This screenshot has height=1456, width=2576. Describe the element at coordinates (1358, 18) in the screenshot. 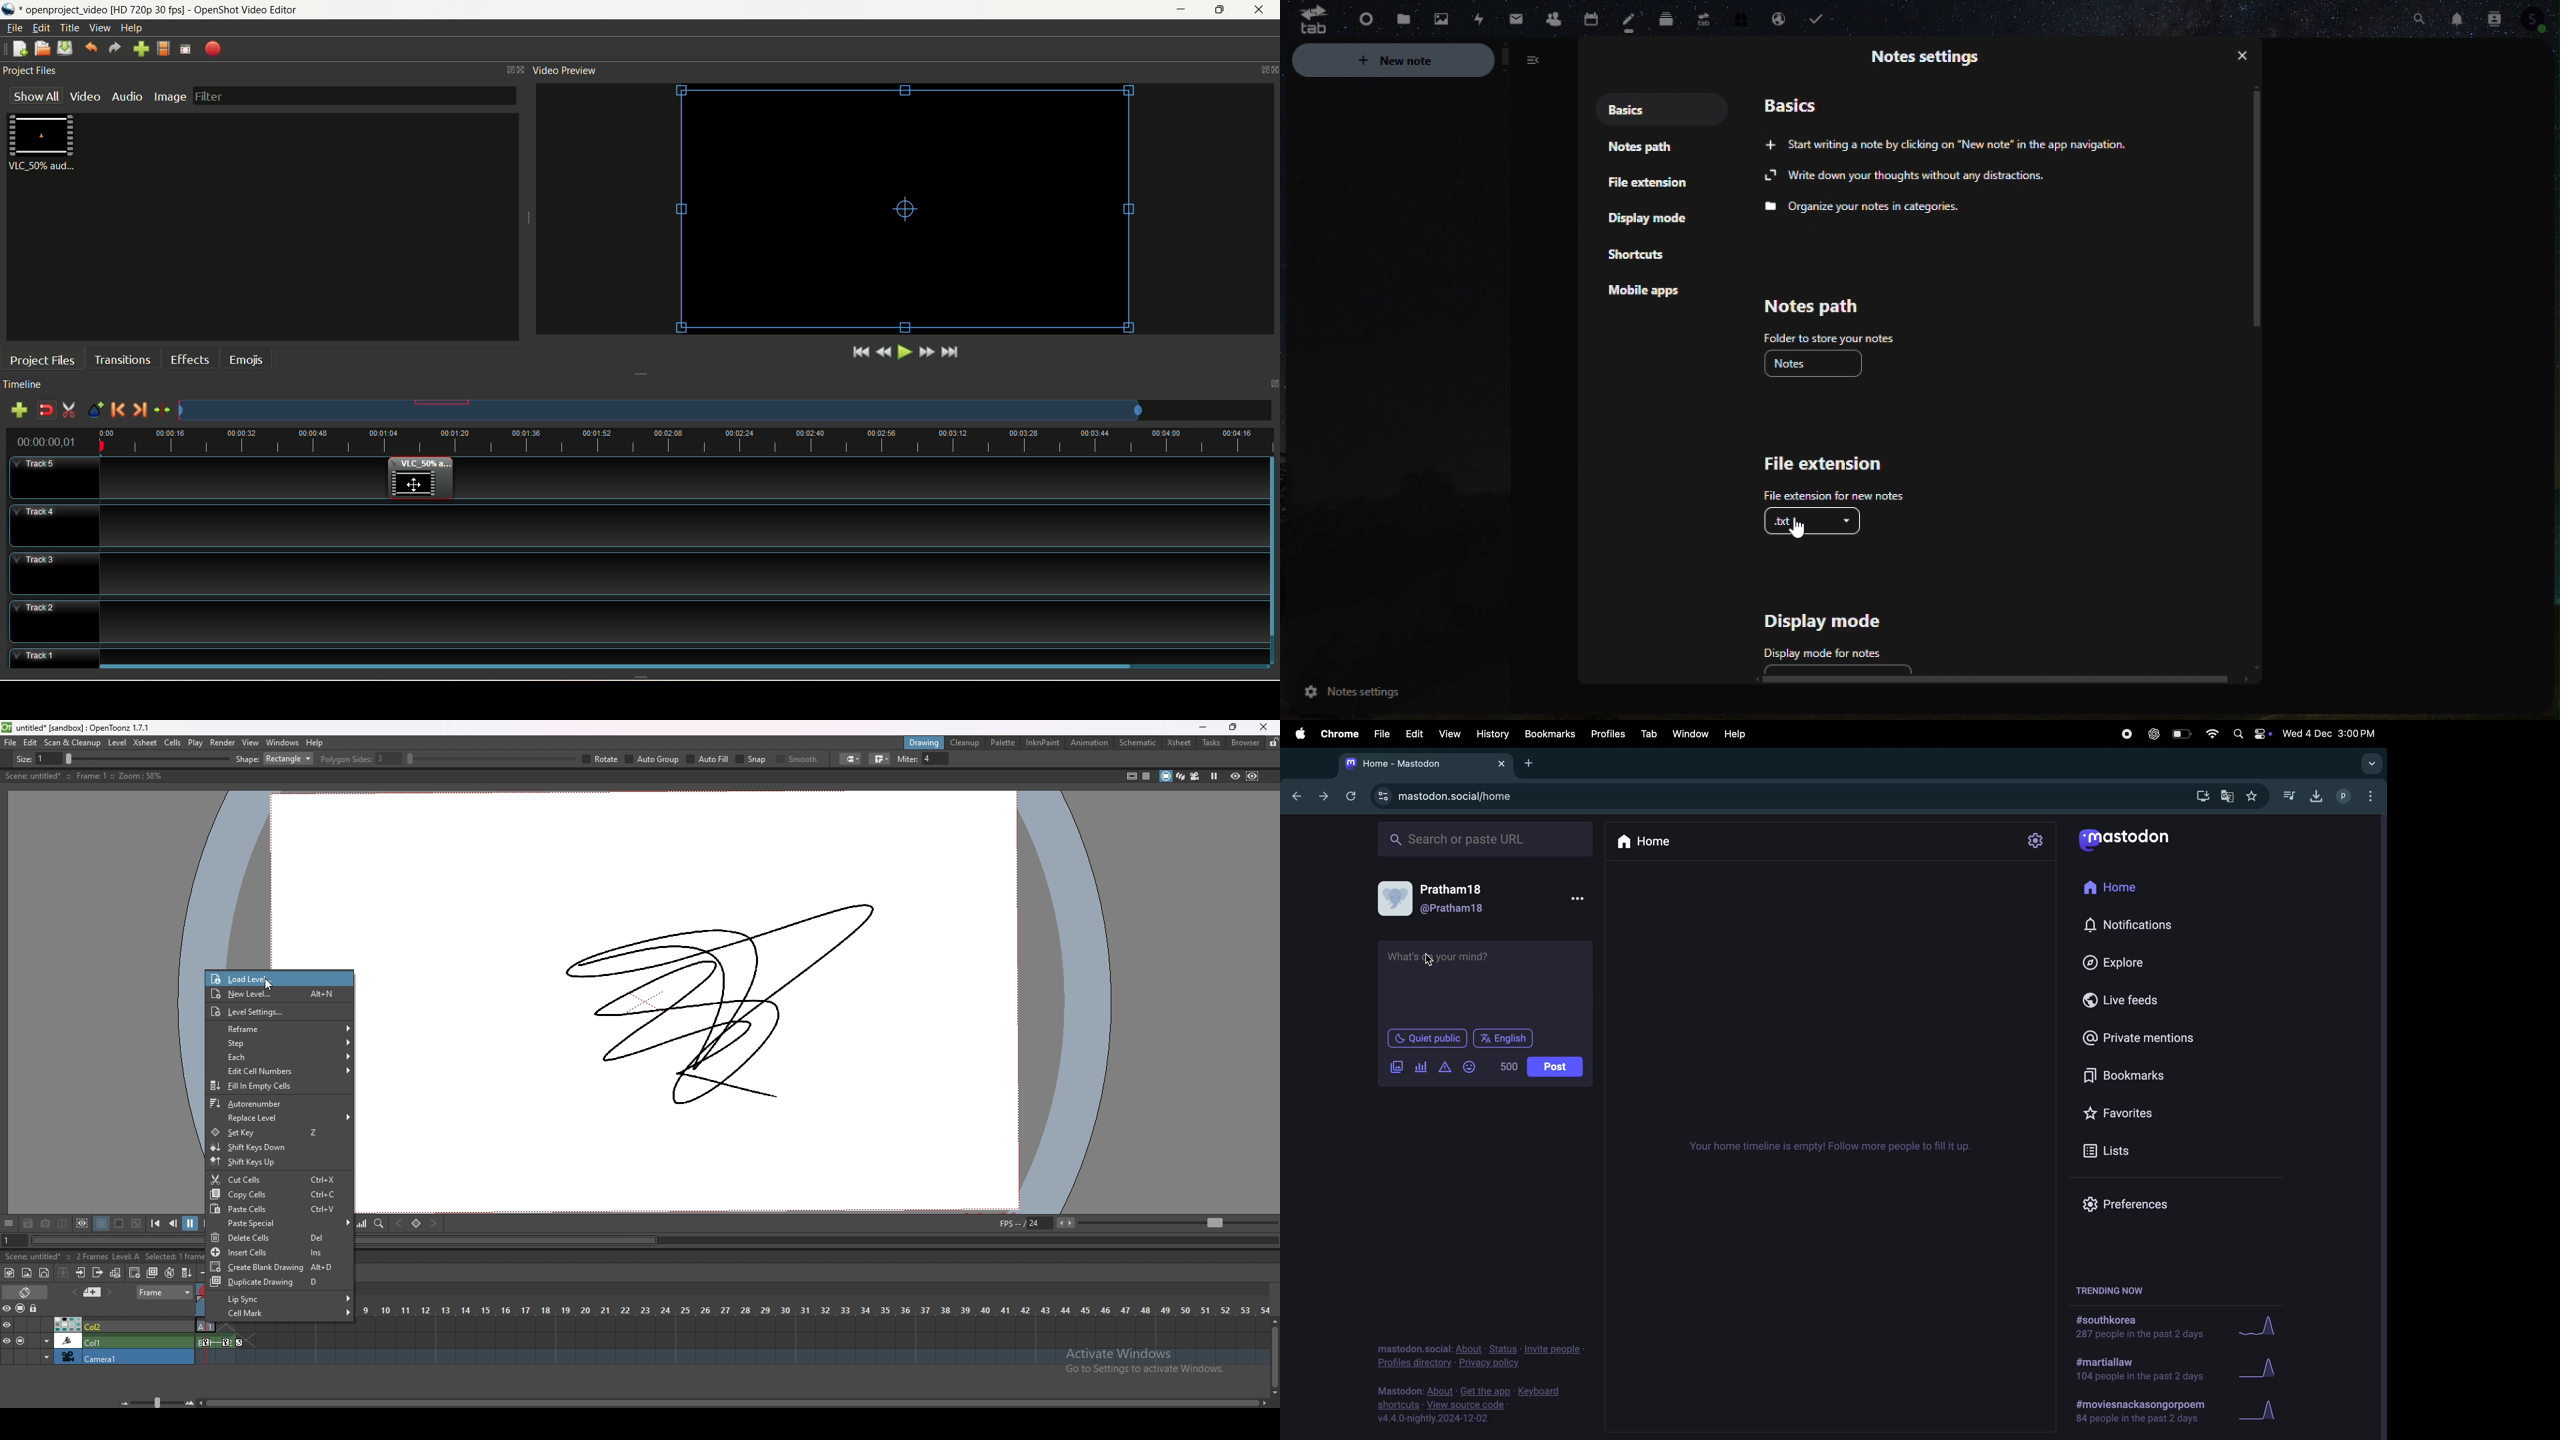

I see `Dashboard` at that location.